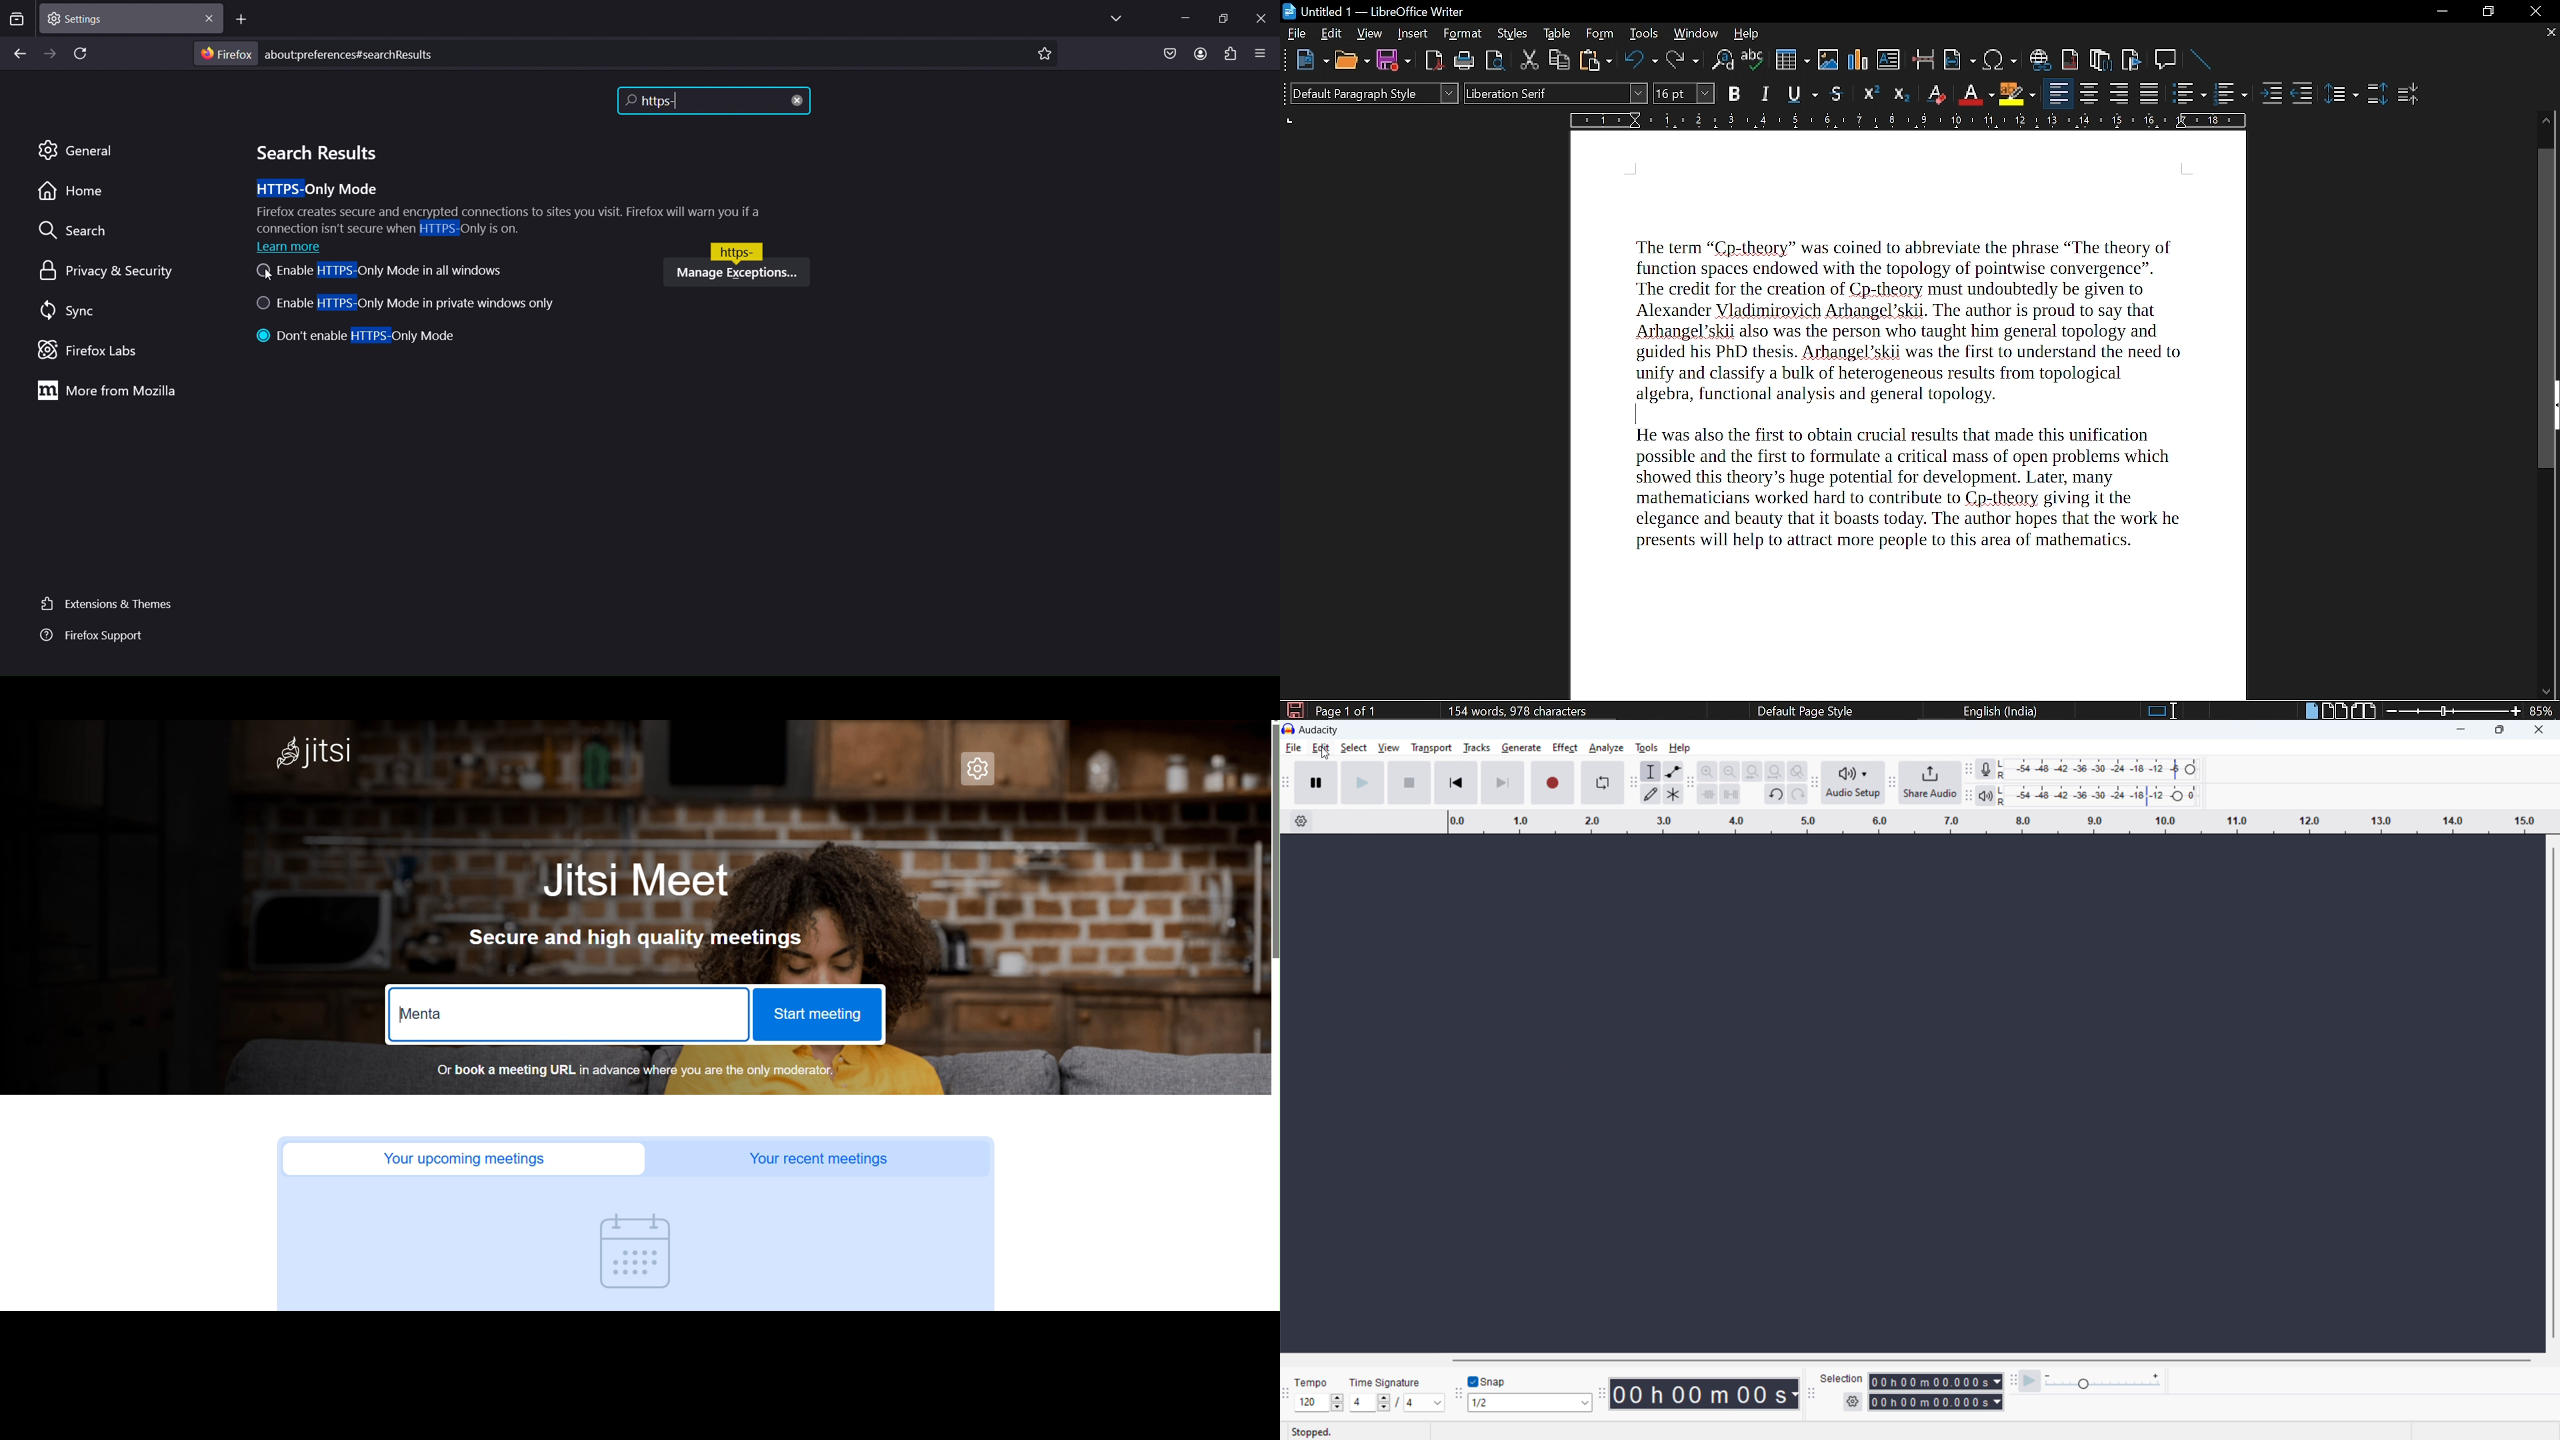 This screenshot has width=2576, height=1456. Describe the element at coordinates (1830, 59) in the screenshot. I see `Insert image` at that location.